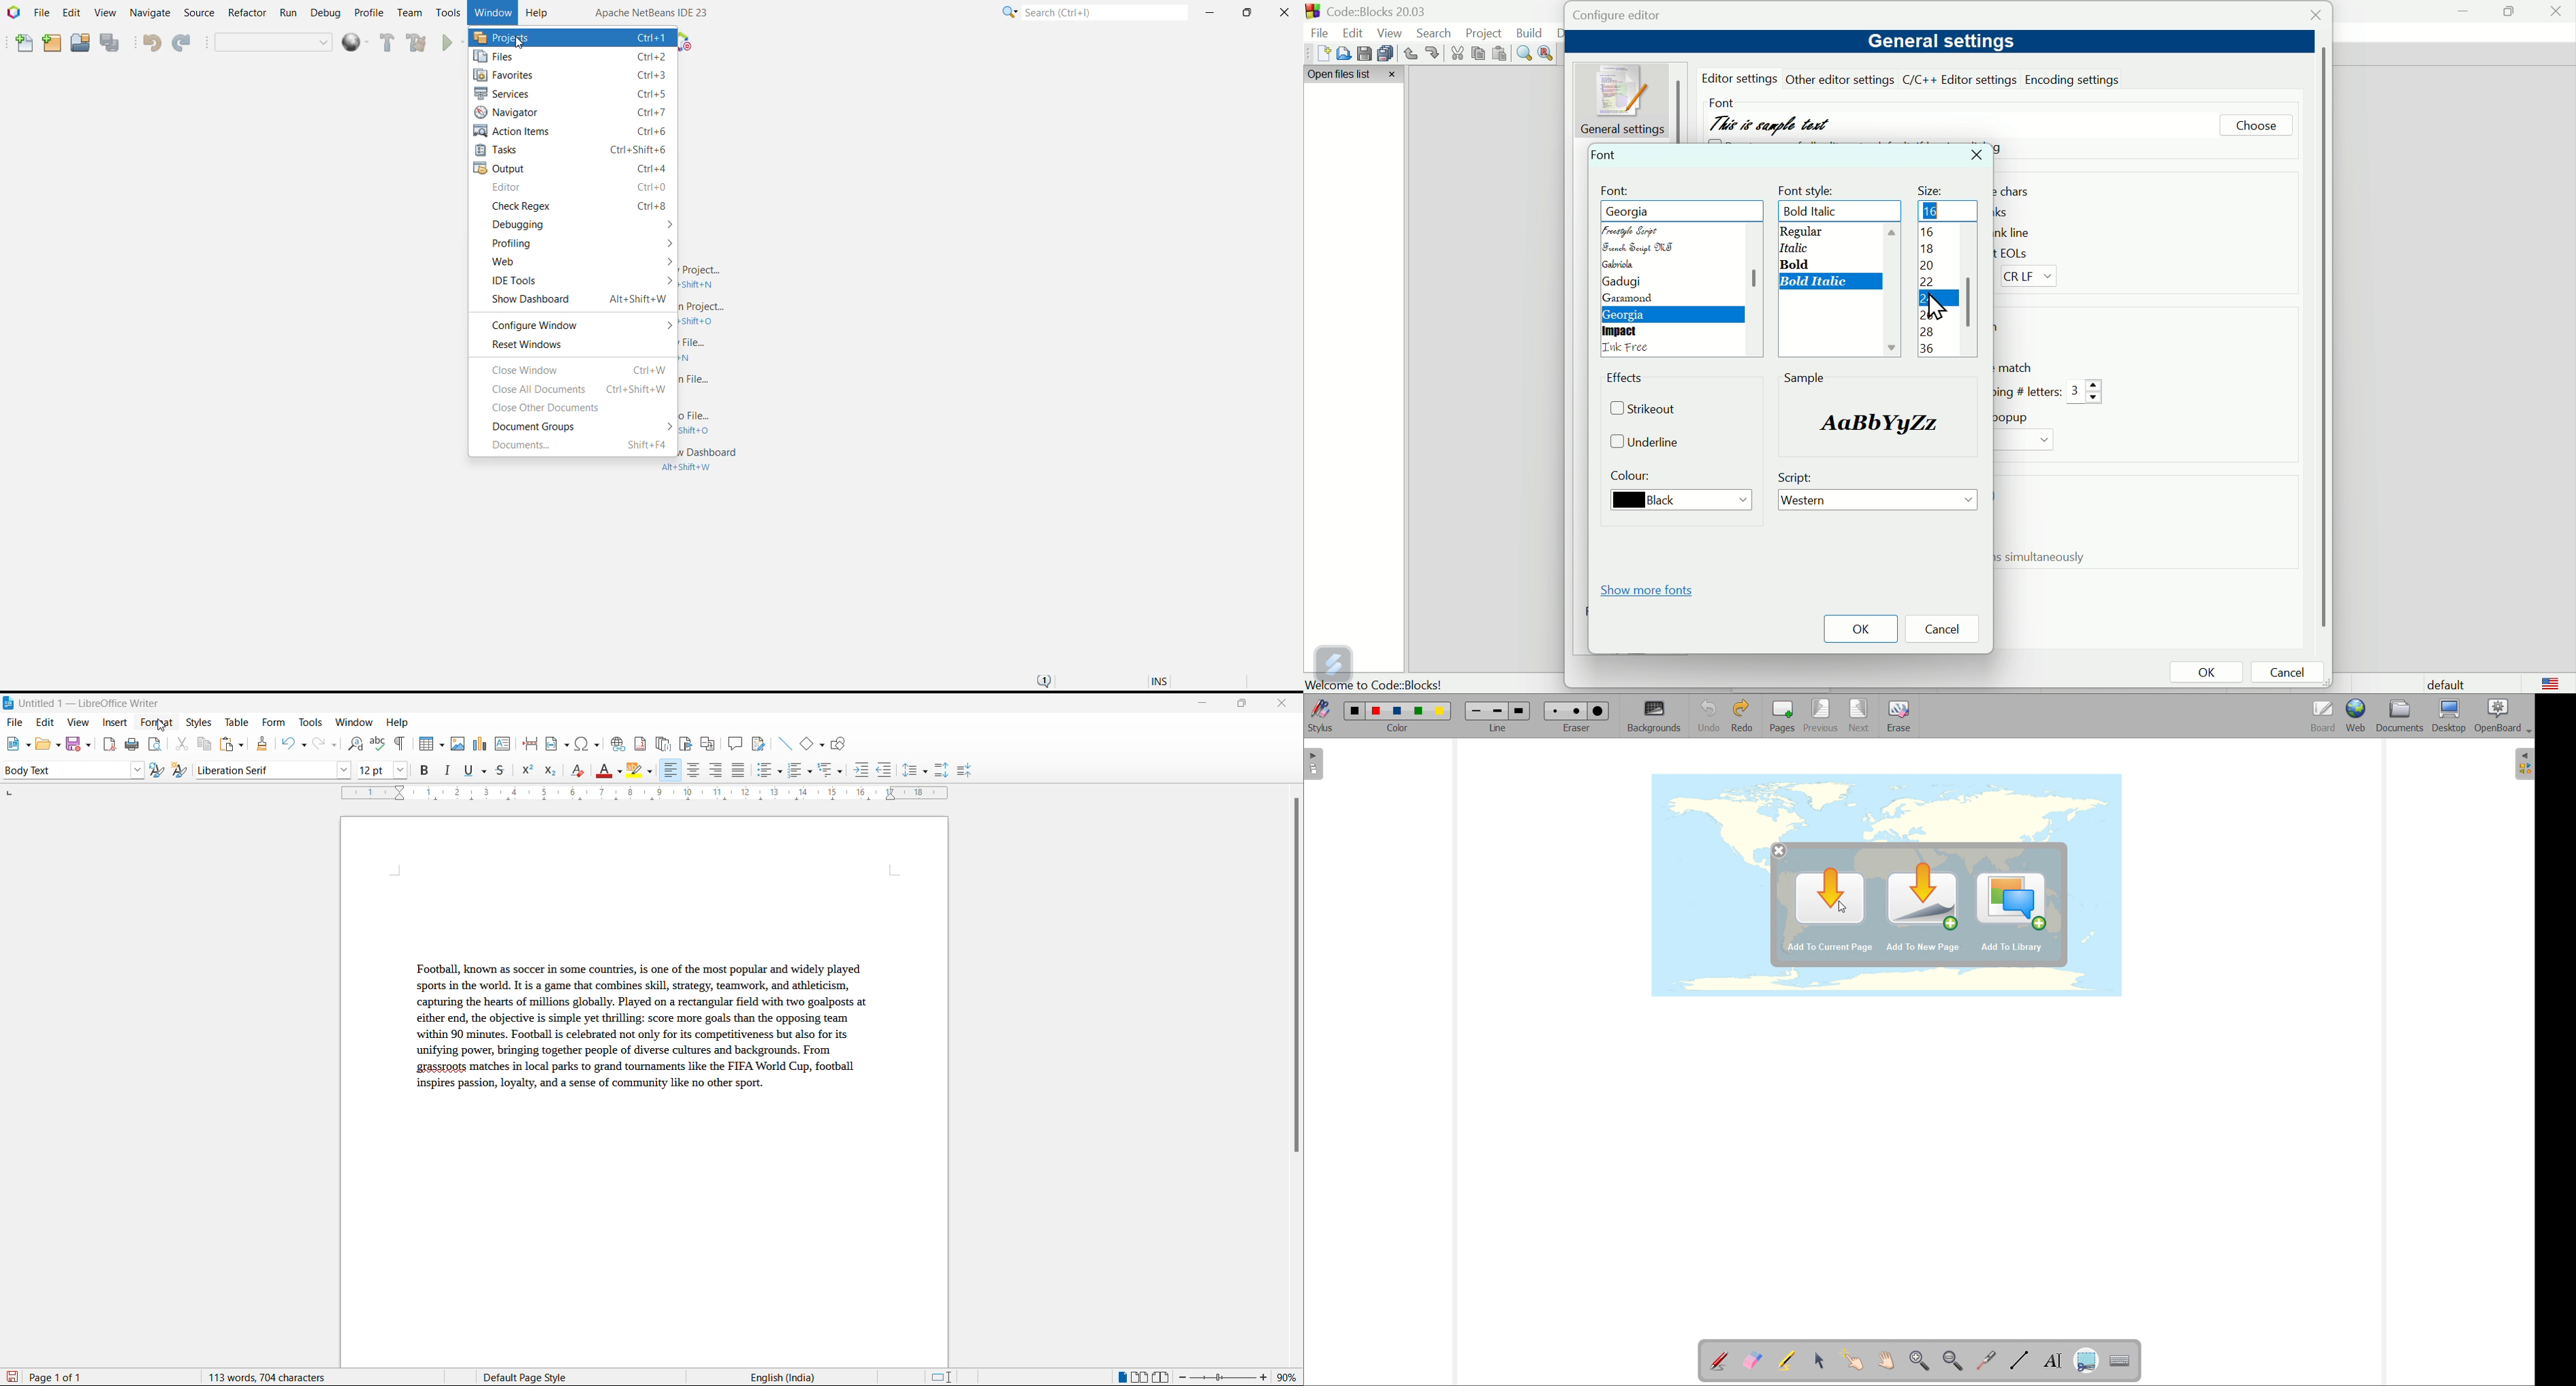 The image size is (2576, 1400). I want to click on insert comments, so click(732, 743).